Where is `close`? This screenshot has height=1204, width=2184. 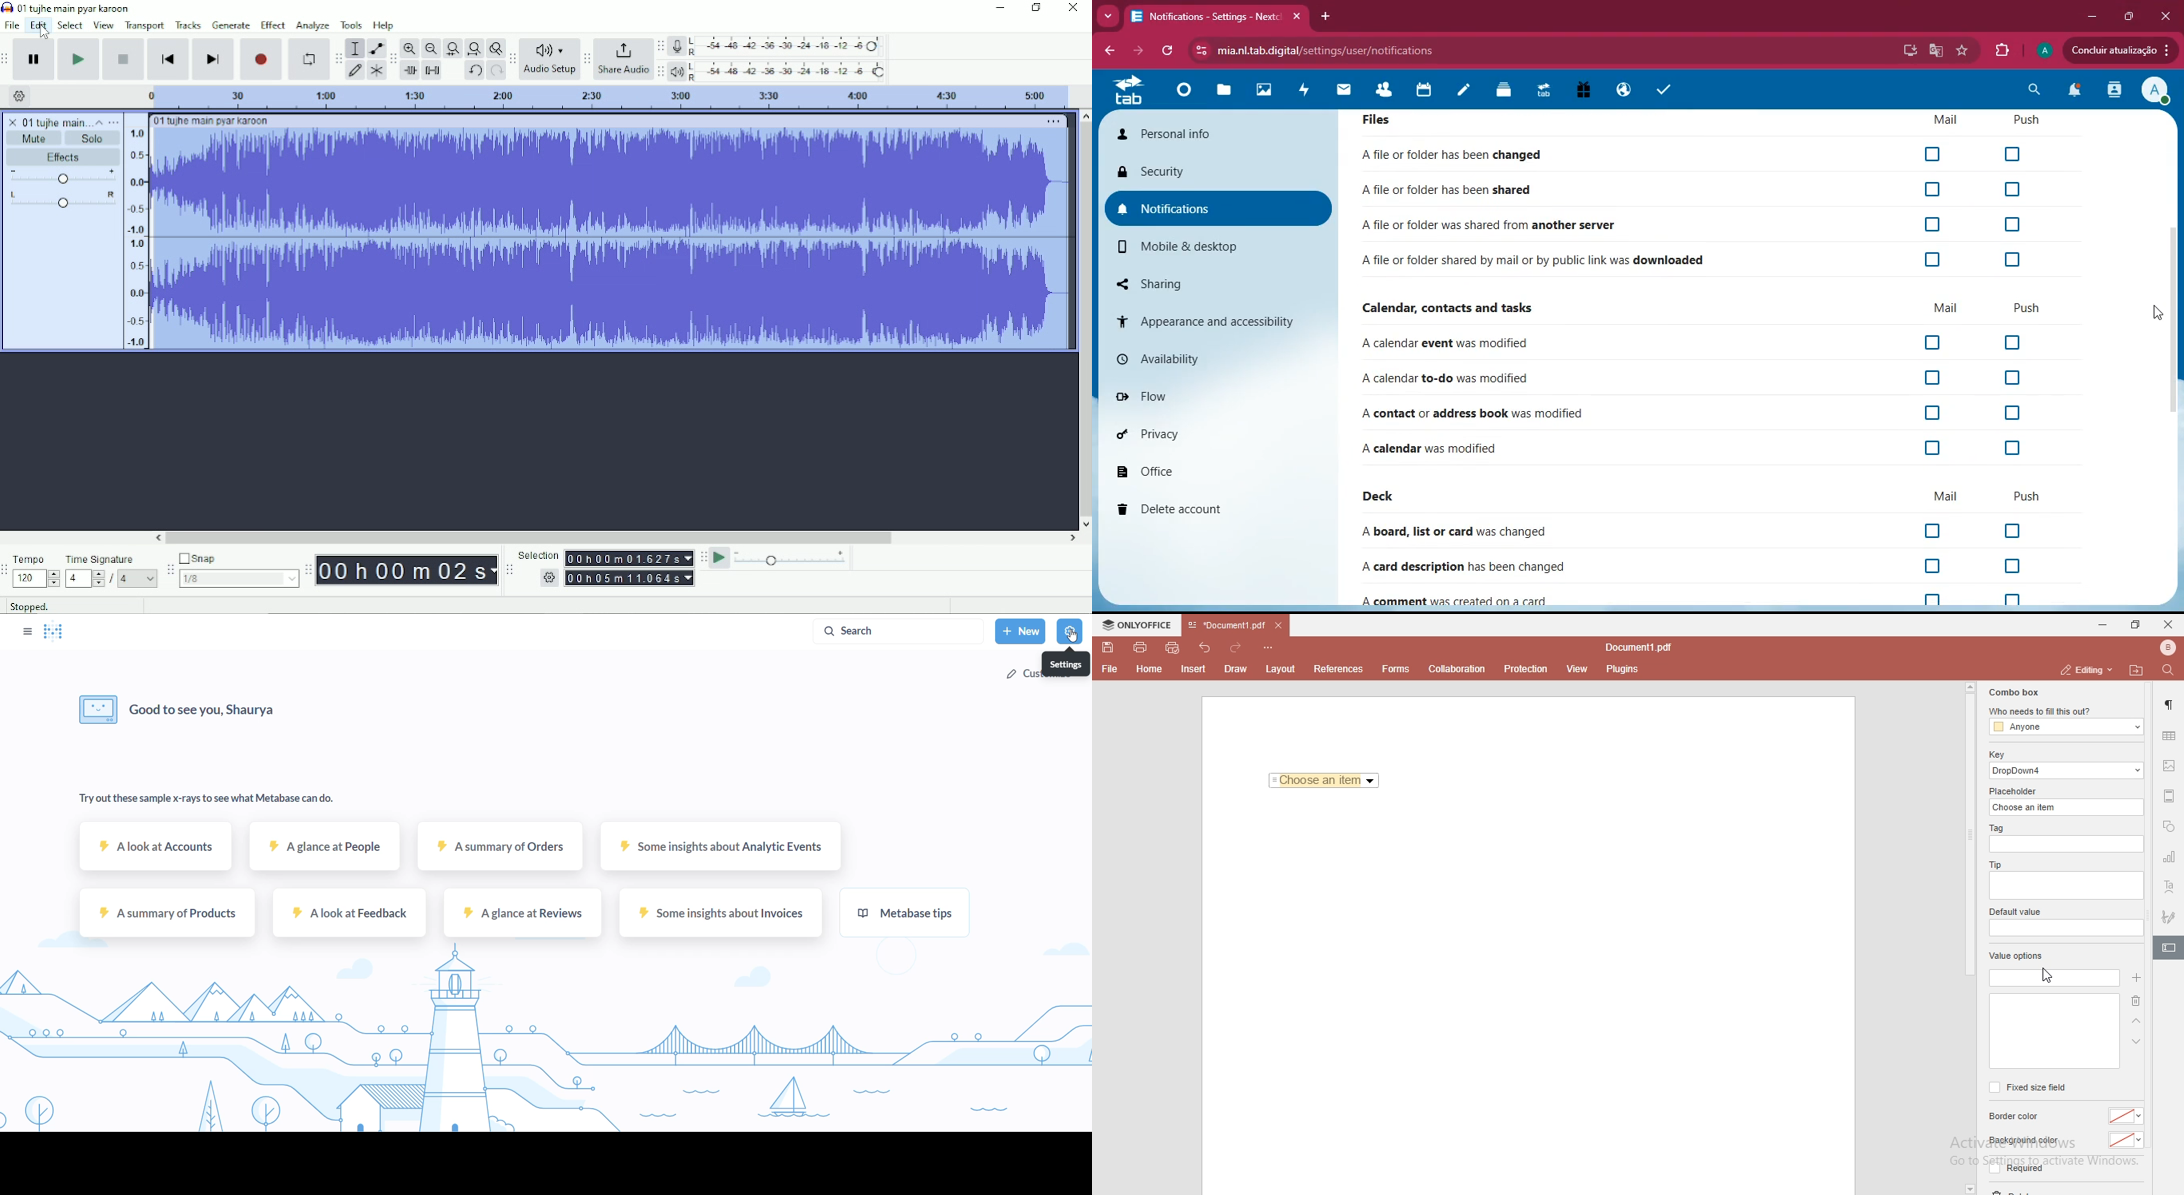
close is located at coordinates (13, 119).